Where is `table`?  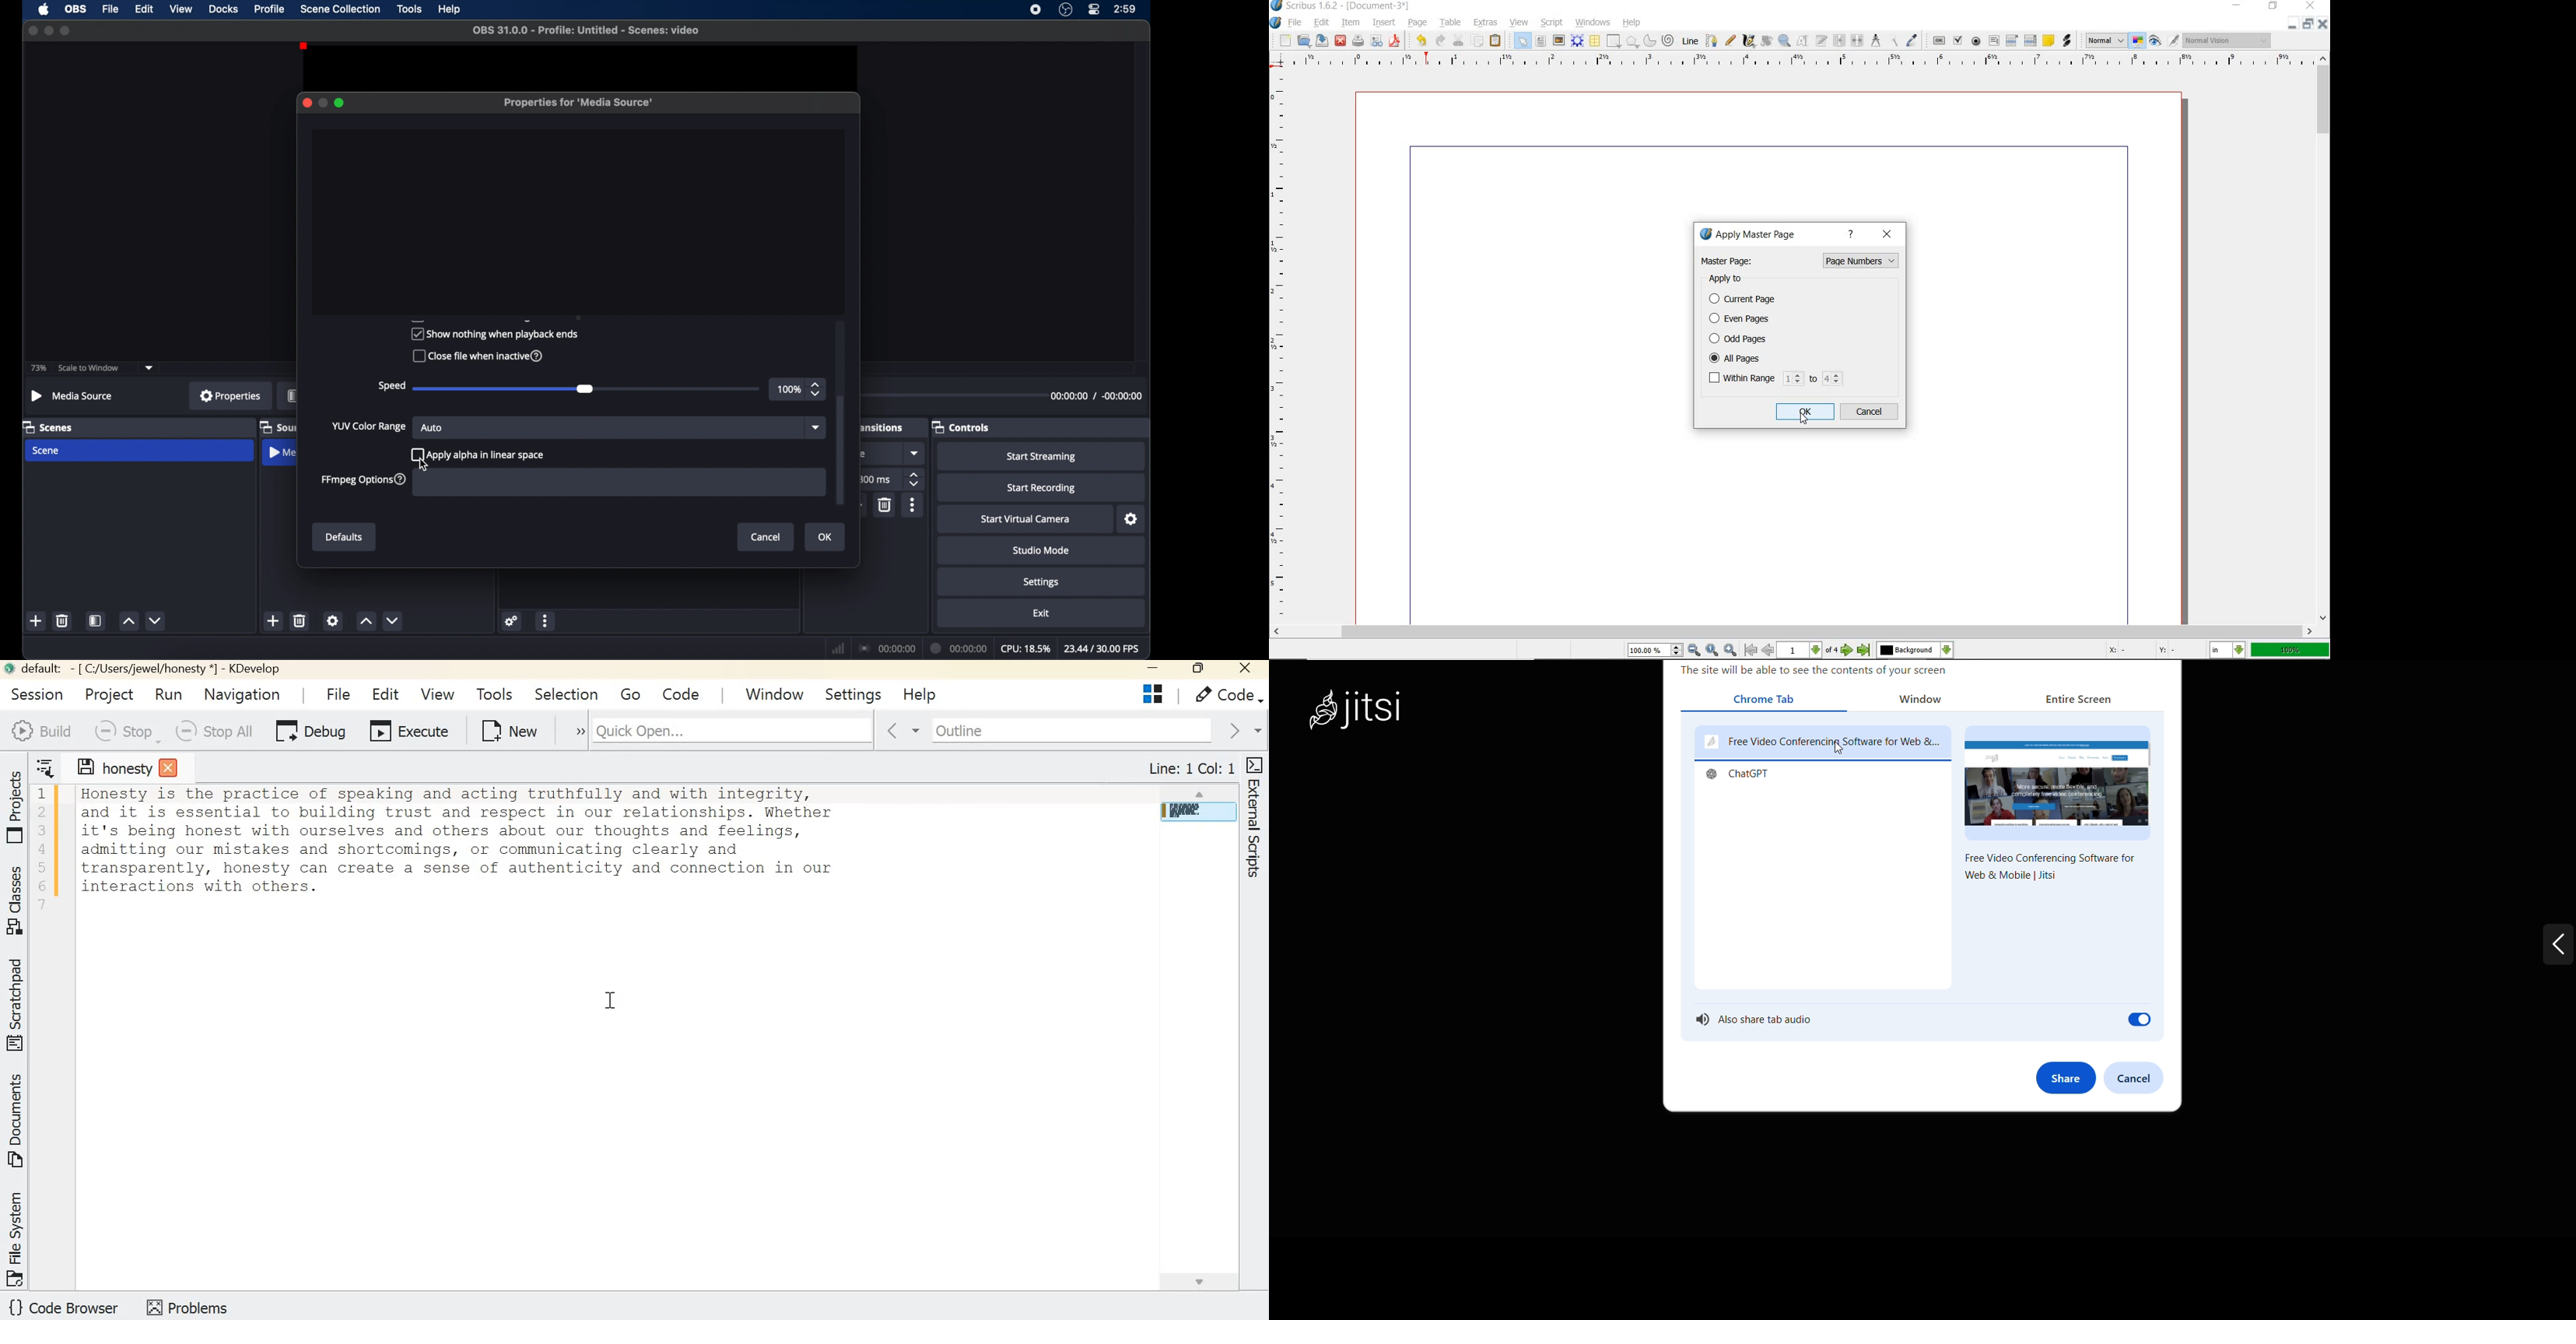 table is located at coordinates (1594, 40).